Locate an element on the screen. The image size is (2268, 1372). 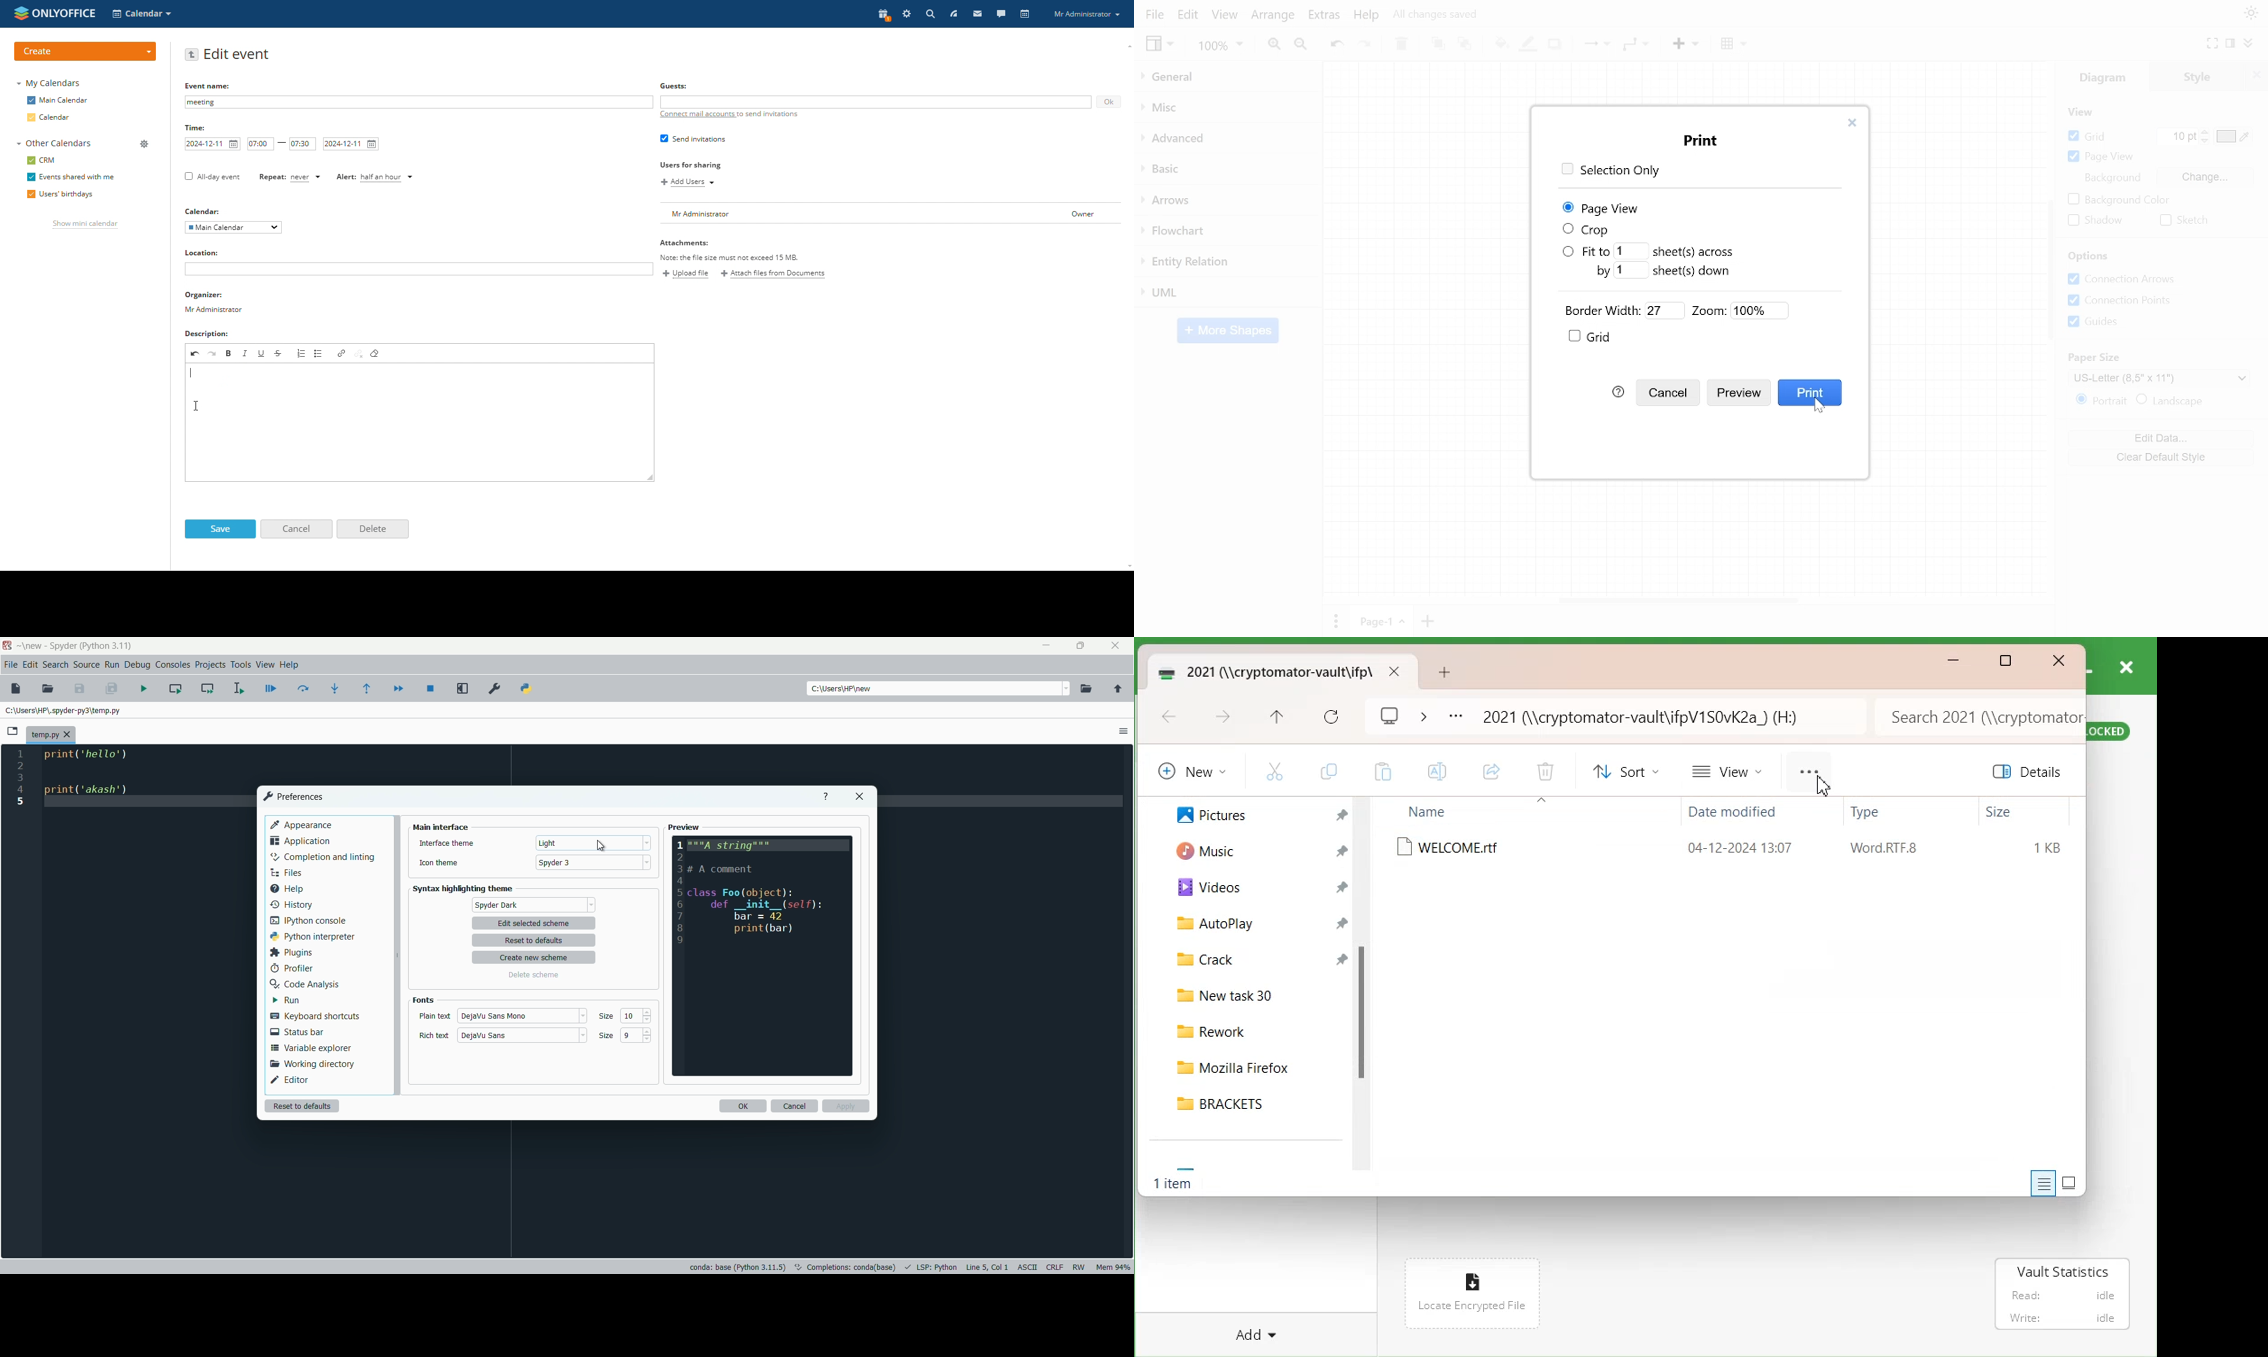
10 is located at coordinates (631, 1017).